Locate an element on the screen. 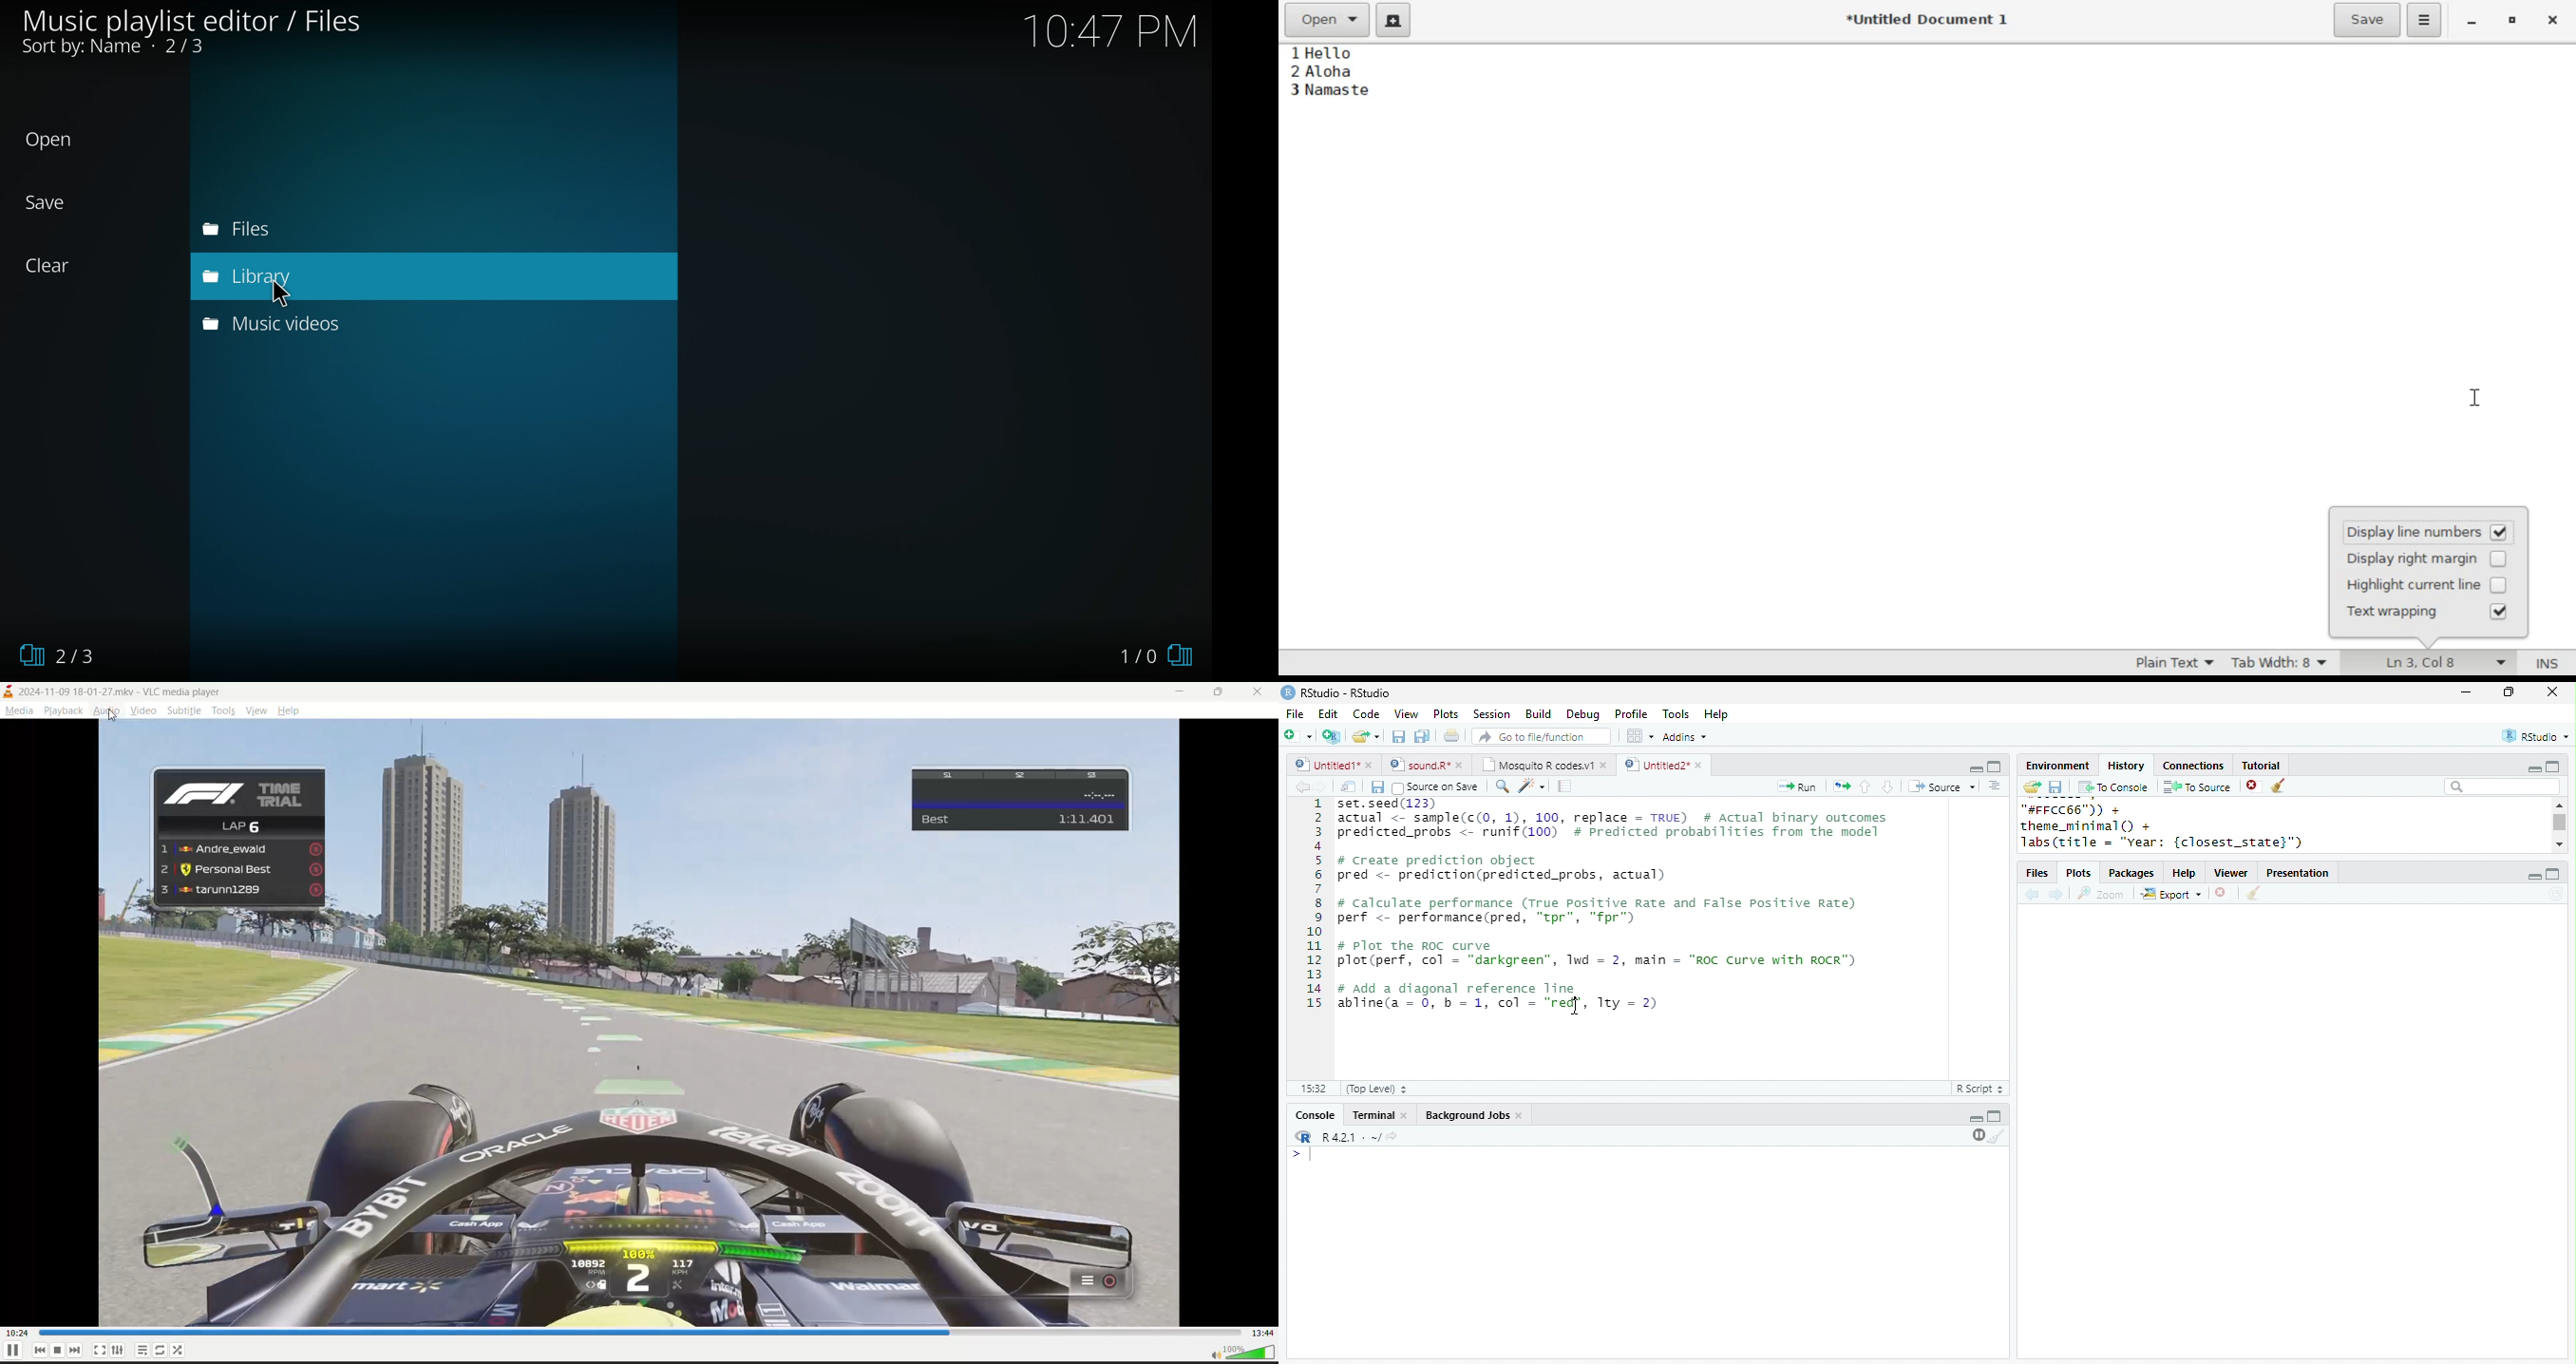 Image resolution: width=2576 pixels, height=1372 pixels. RStudio-RStudio is located at coordinates (1350, 693).